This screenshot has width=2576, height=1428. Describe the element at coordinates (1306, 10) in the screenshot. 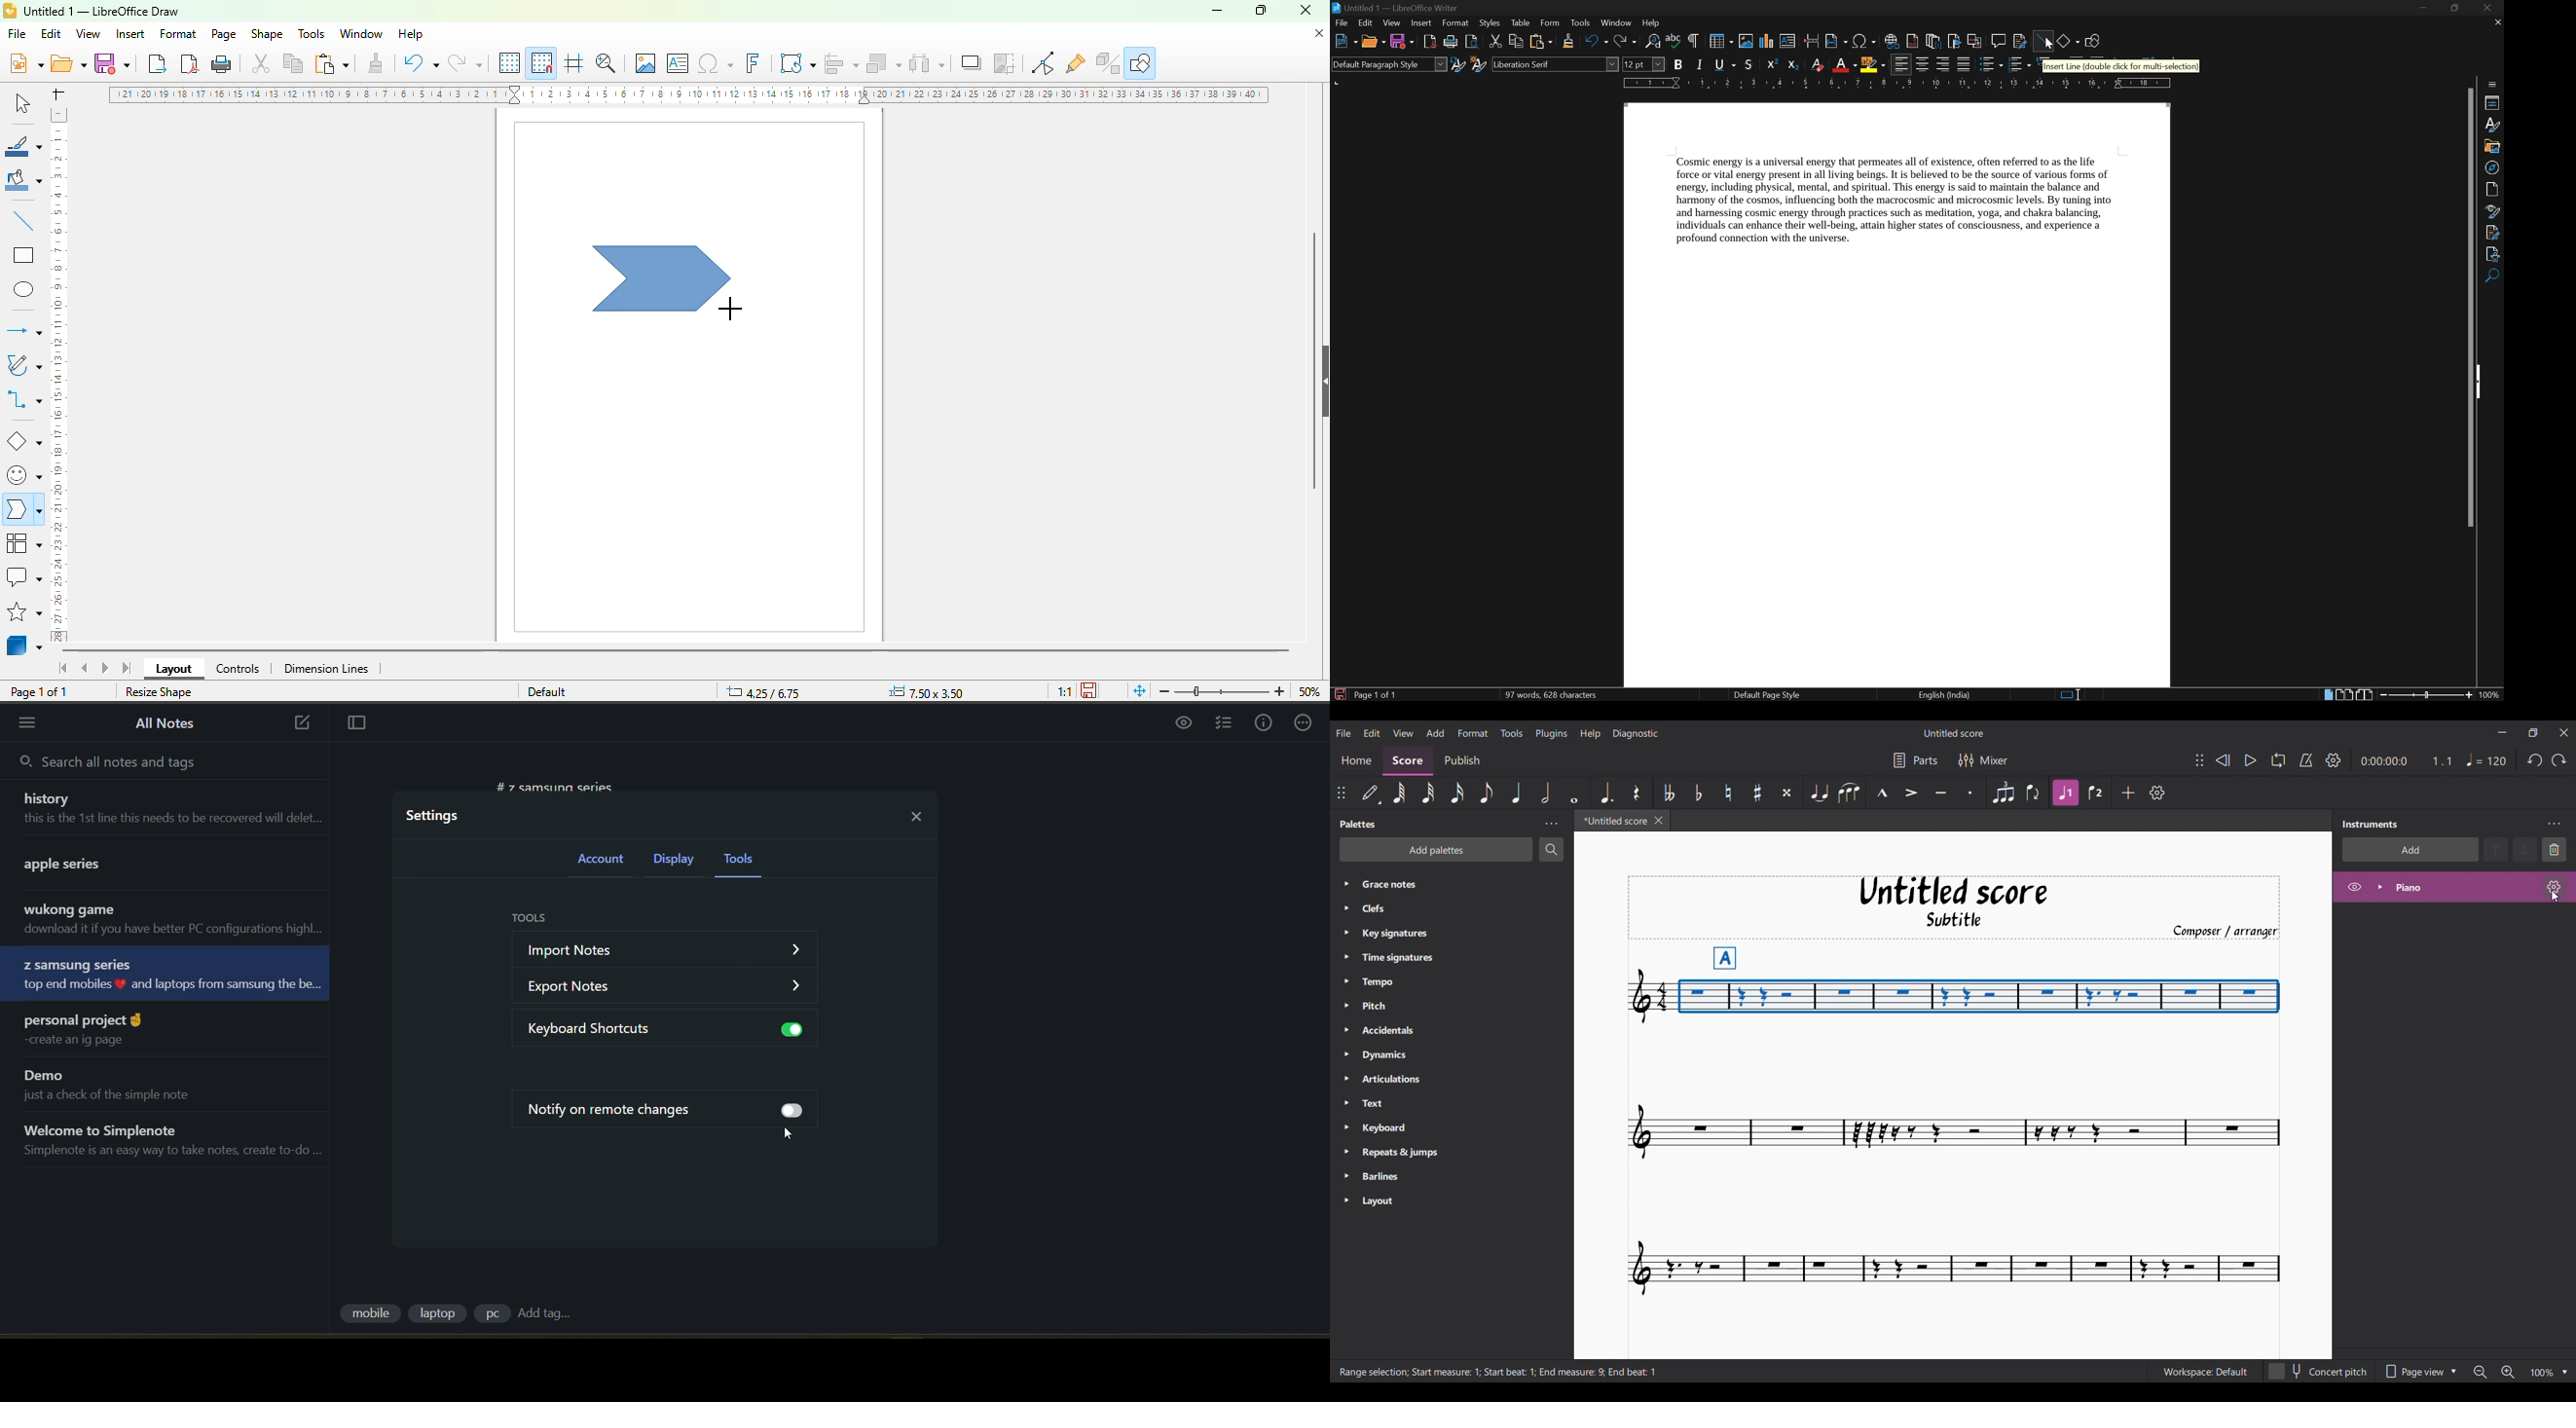

I see `close` at that location.